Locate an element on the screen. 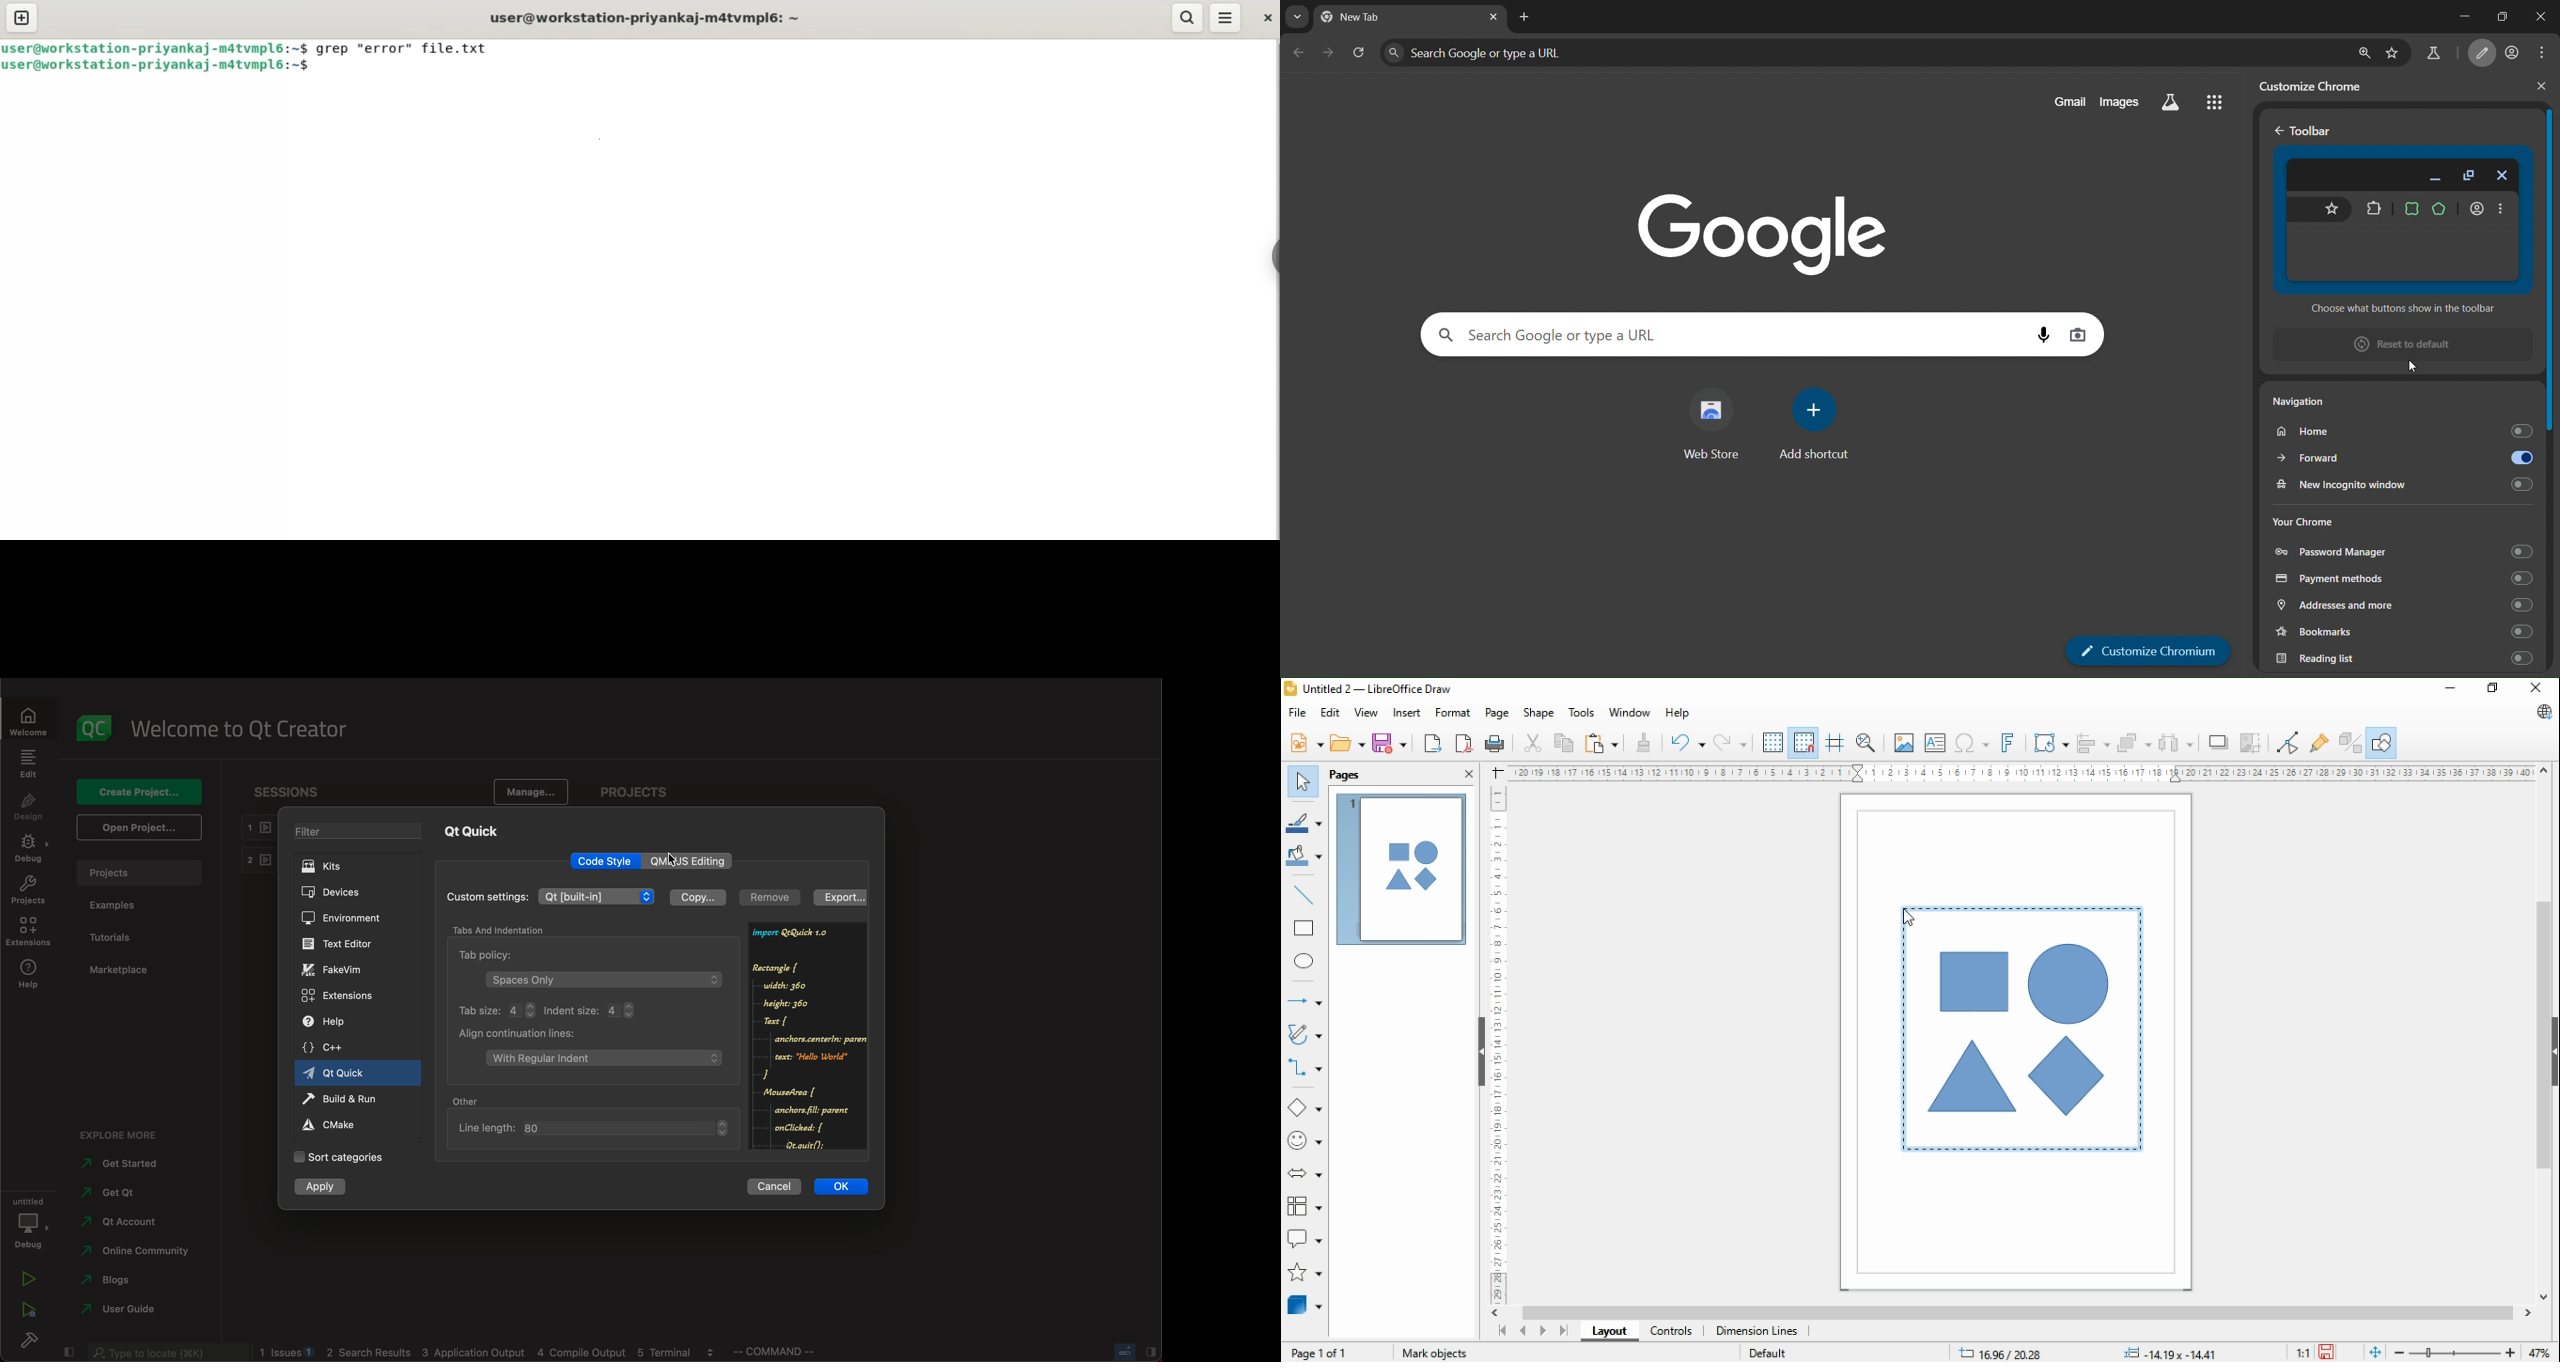 The image size is (2576, 1372). debug is located at coordinates (29, 1221).